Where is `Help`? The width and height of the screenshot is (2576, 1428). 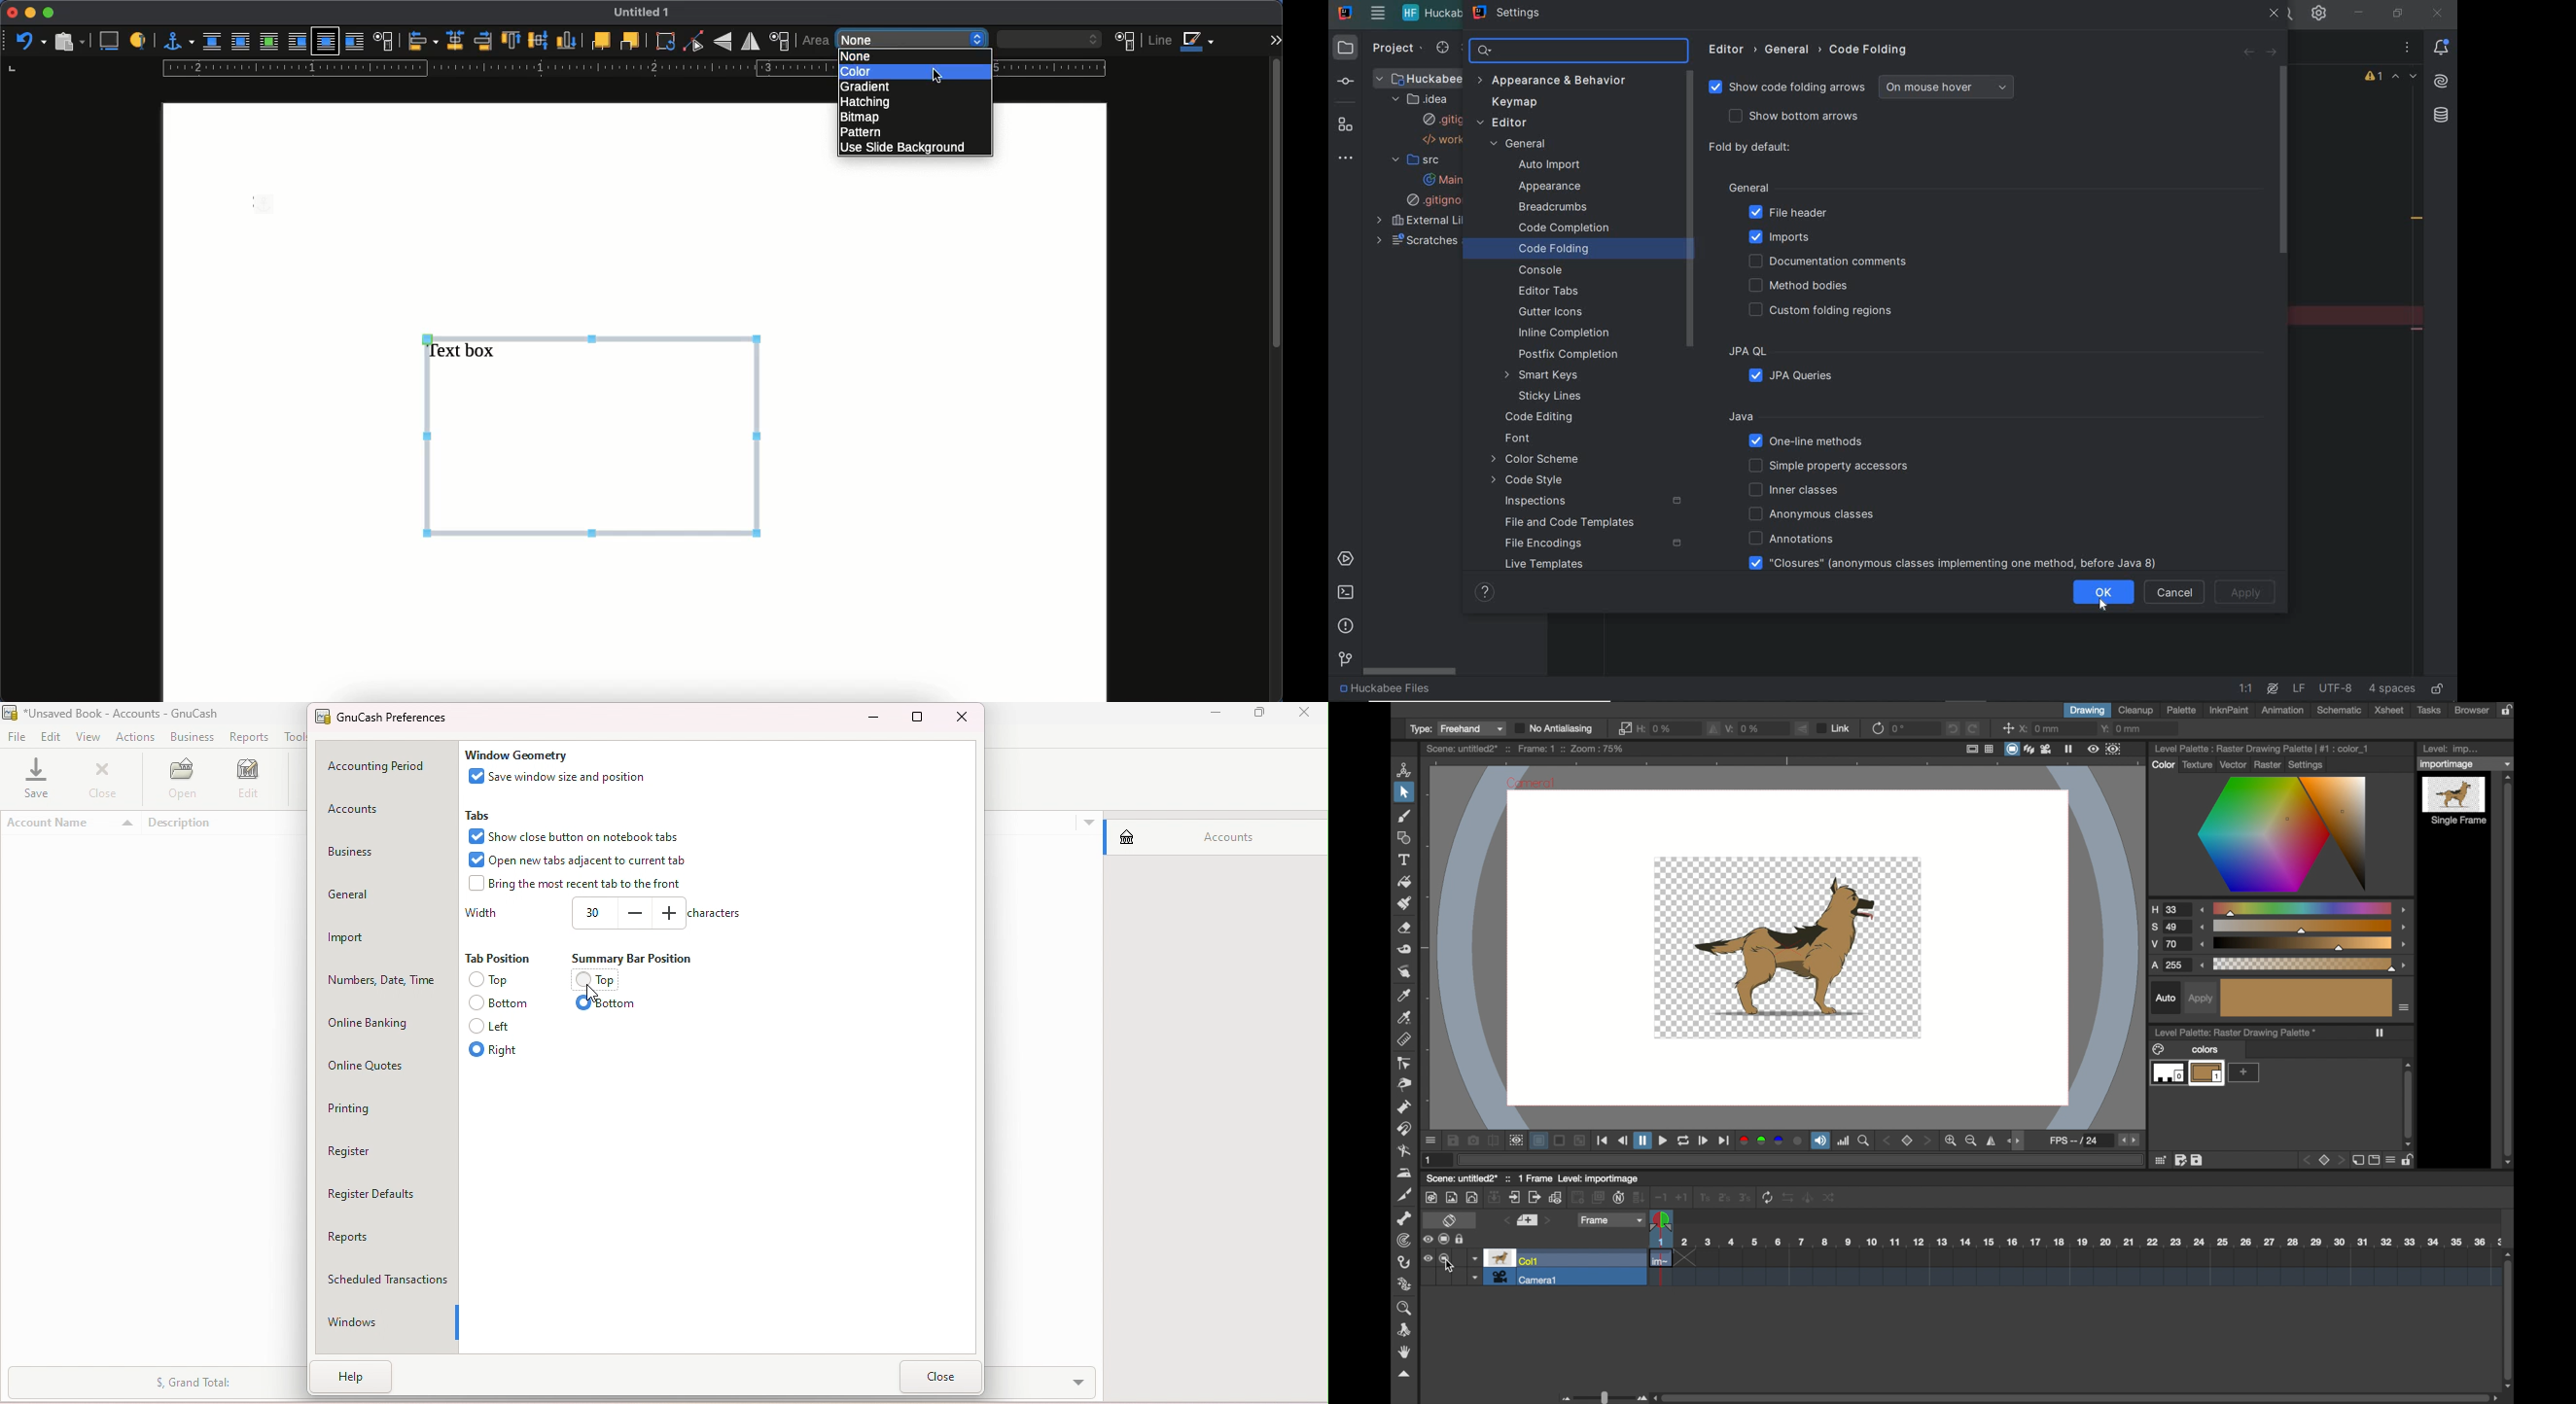
Help is located at coordinates (358, 1382).